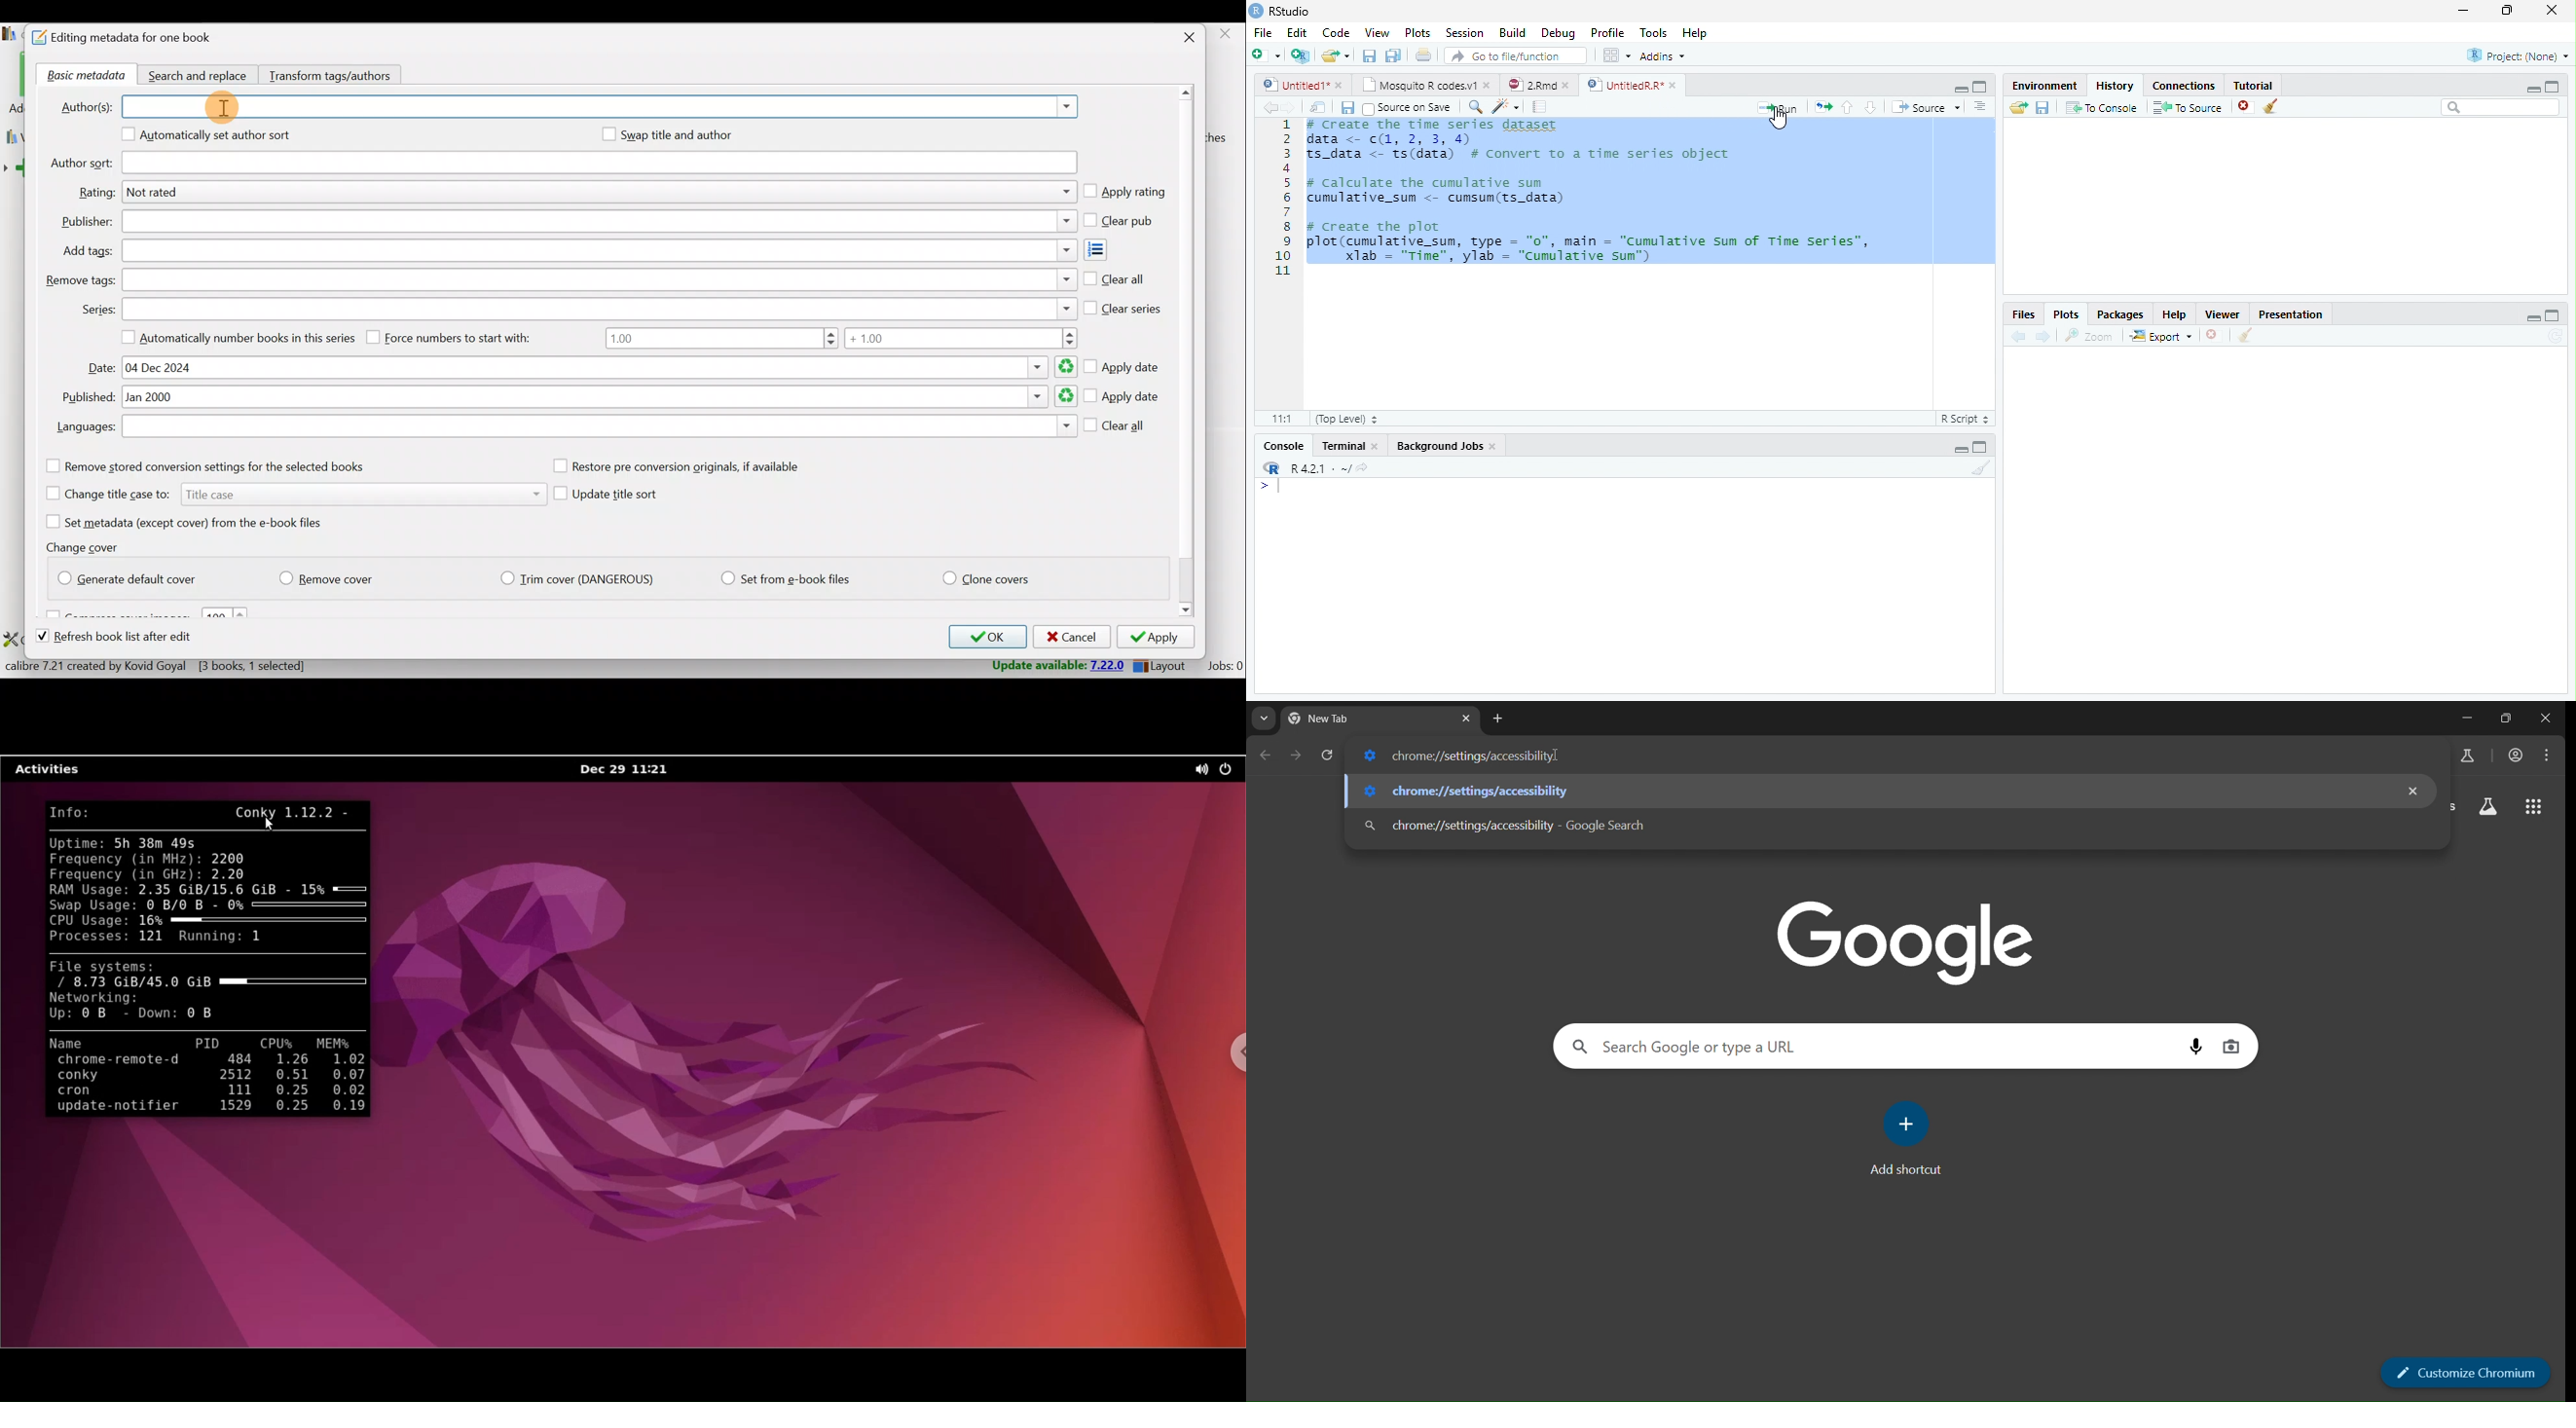 Image resolution: width=2576 pixels, height=1428 pixels. What do you see at coordinates (1264, 755) in the screenshot?
I see `go back one page` at bounding box center [1264, 755].